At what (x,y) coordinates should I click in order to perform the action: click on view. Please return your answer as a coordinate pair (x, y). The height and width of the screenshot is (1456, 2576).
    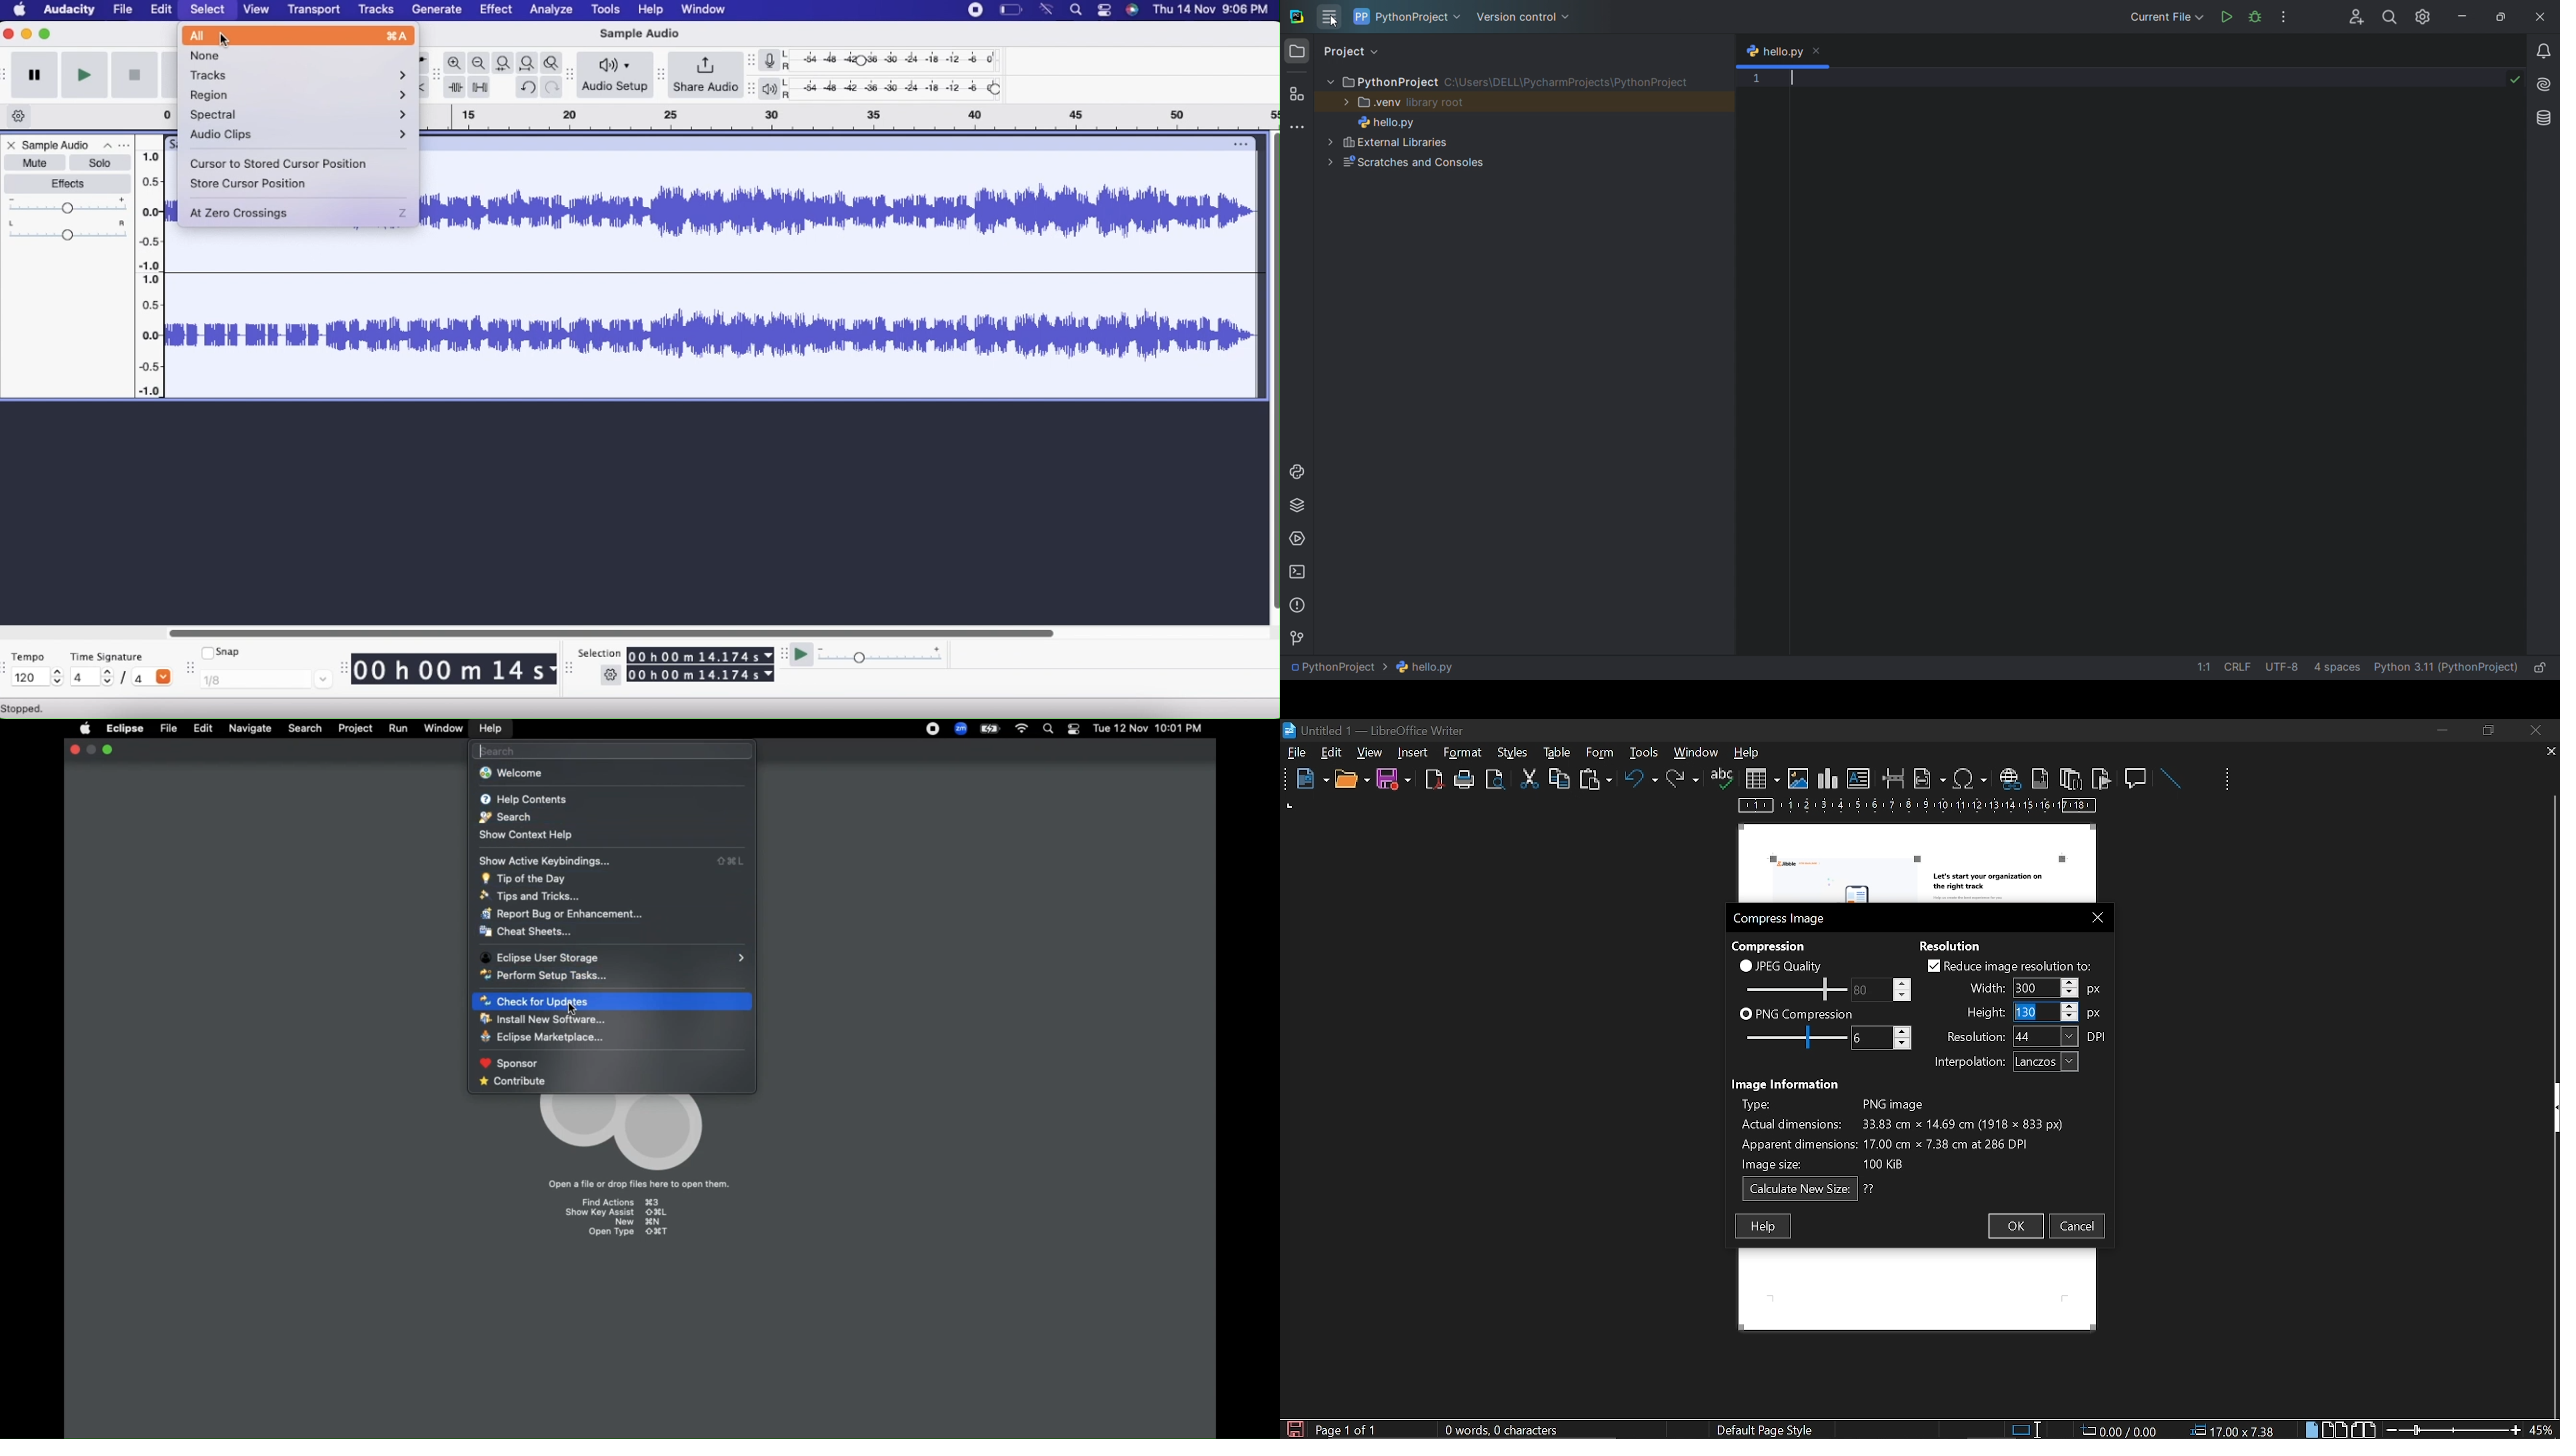
    Looking at the image, I should click on (1371, 752).